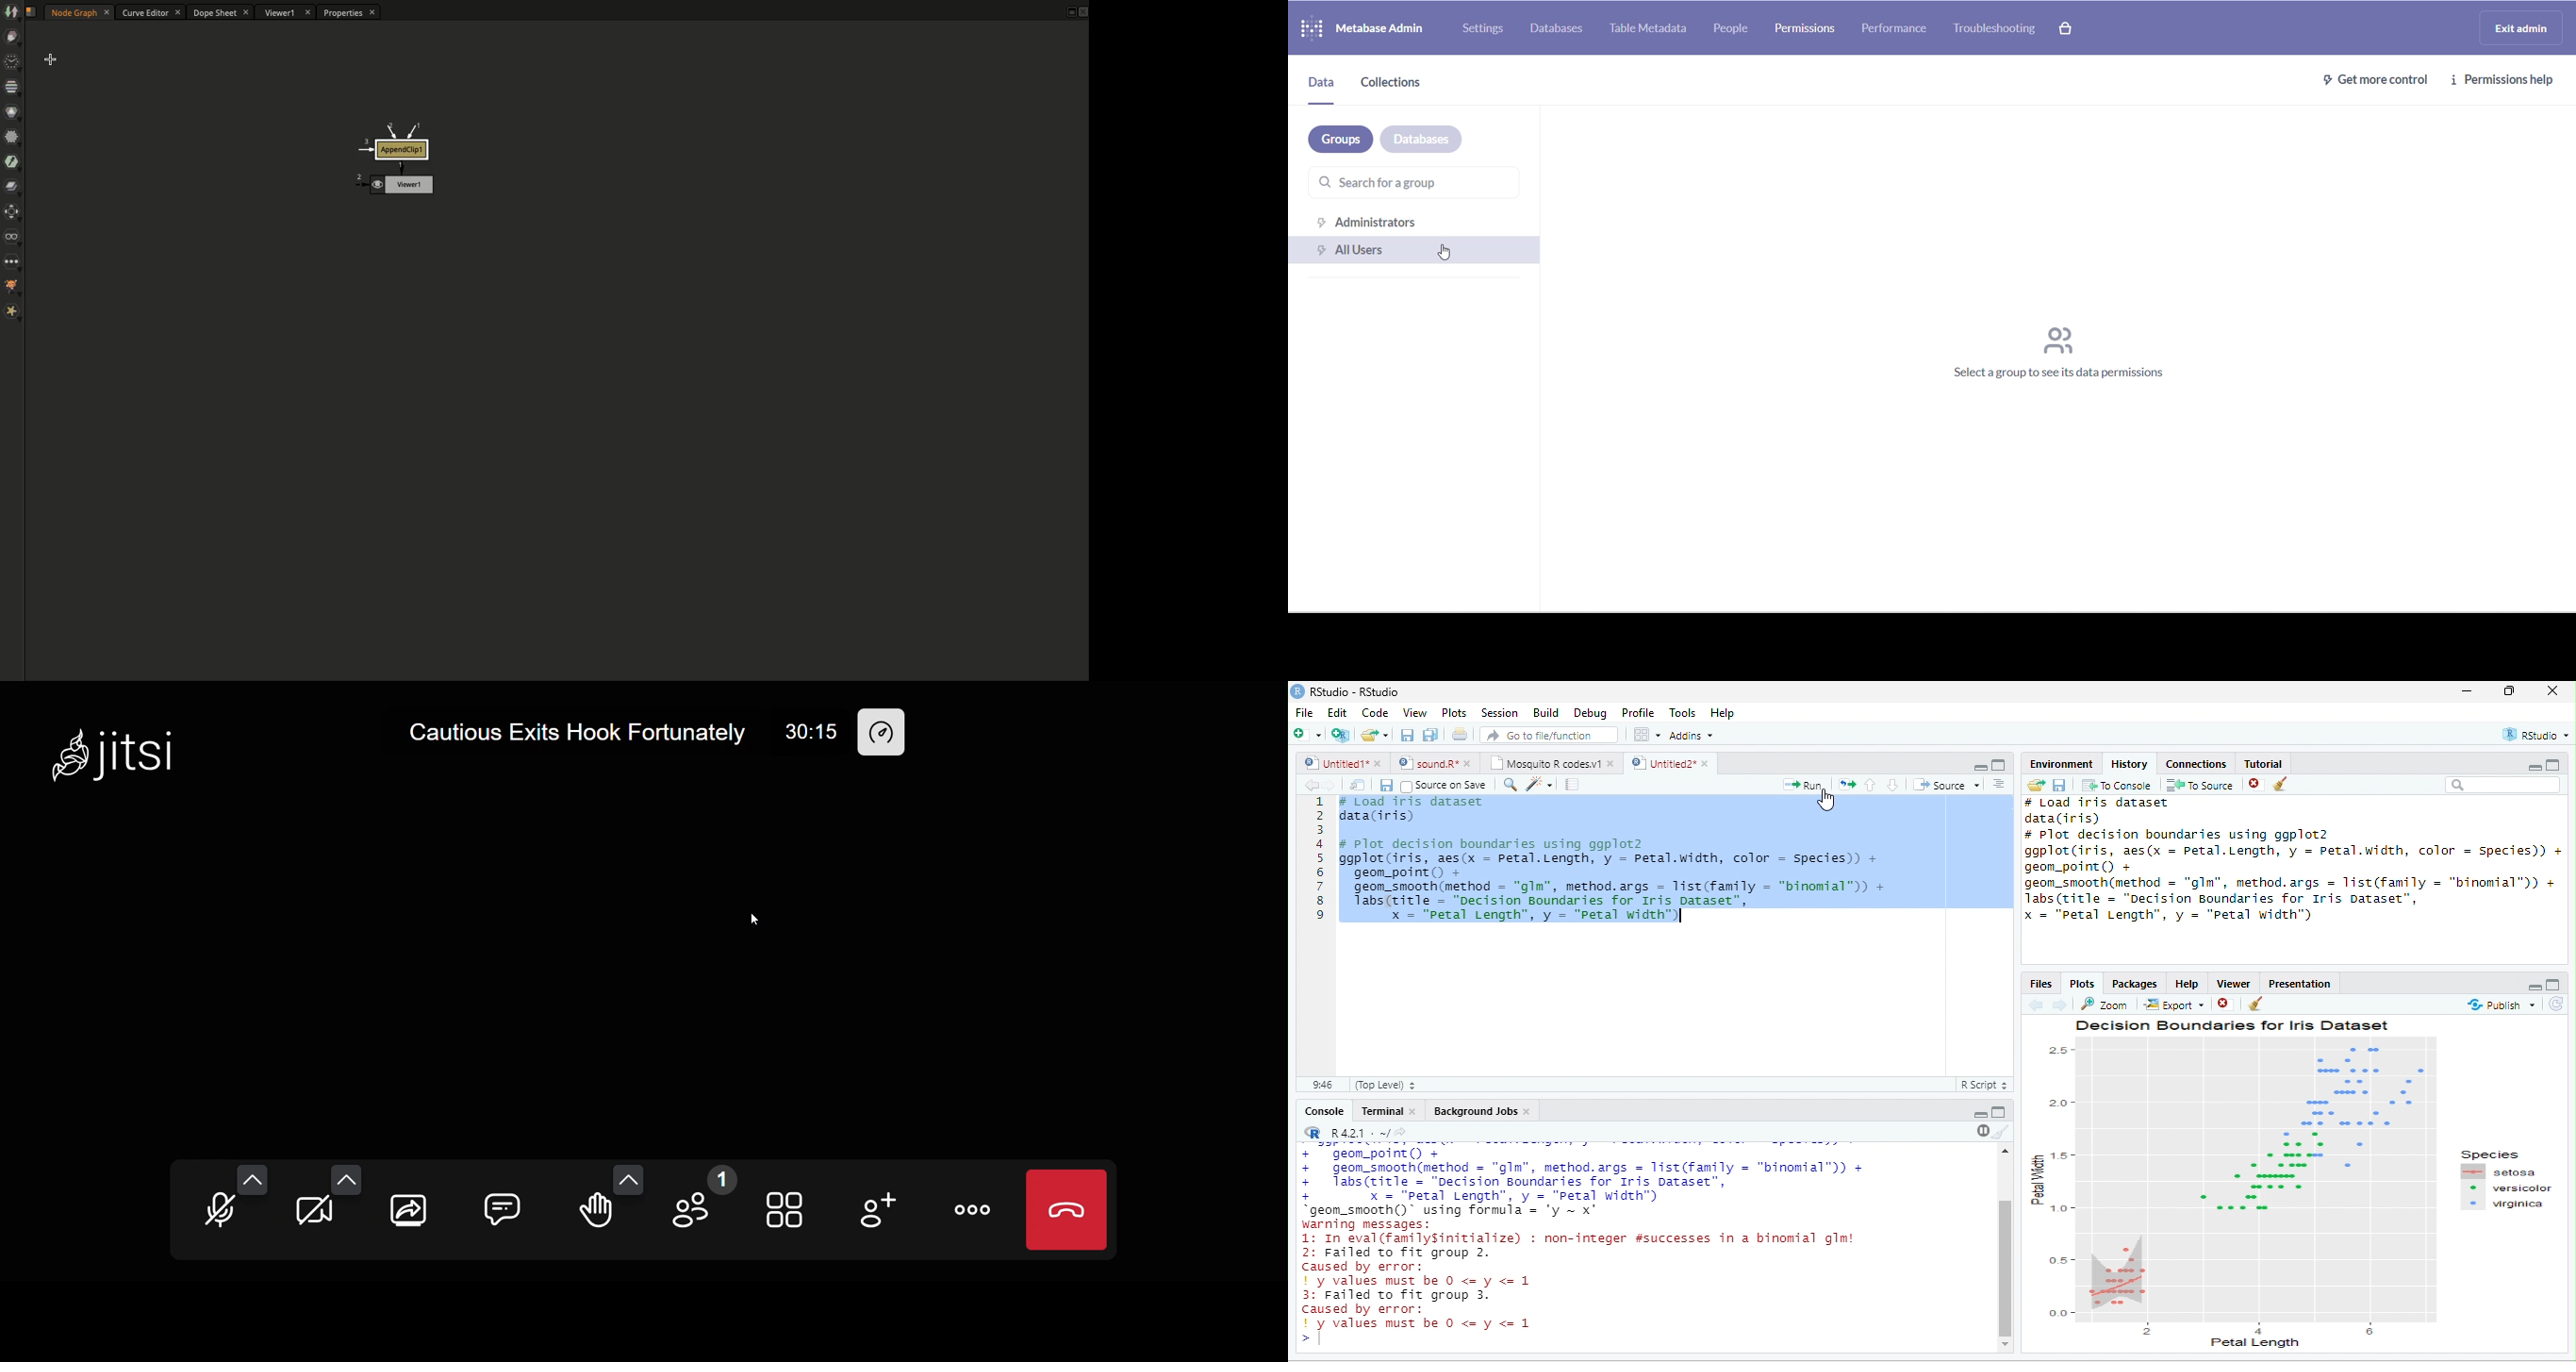 The width and height of the screenshot is (2576, 1372). I want to click on back, so click(2035, 1005).